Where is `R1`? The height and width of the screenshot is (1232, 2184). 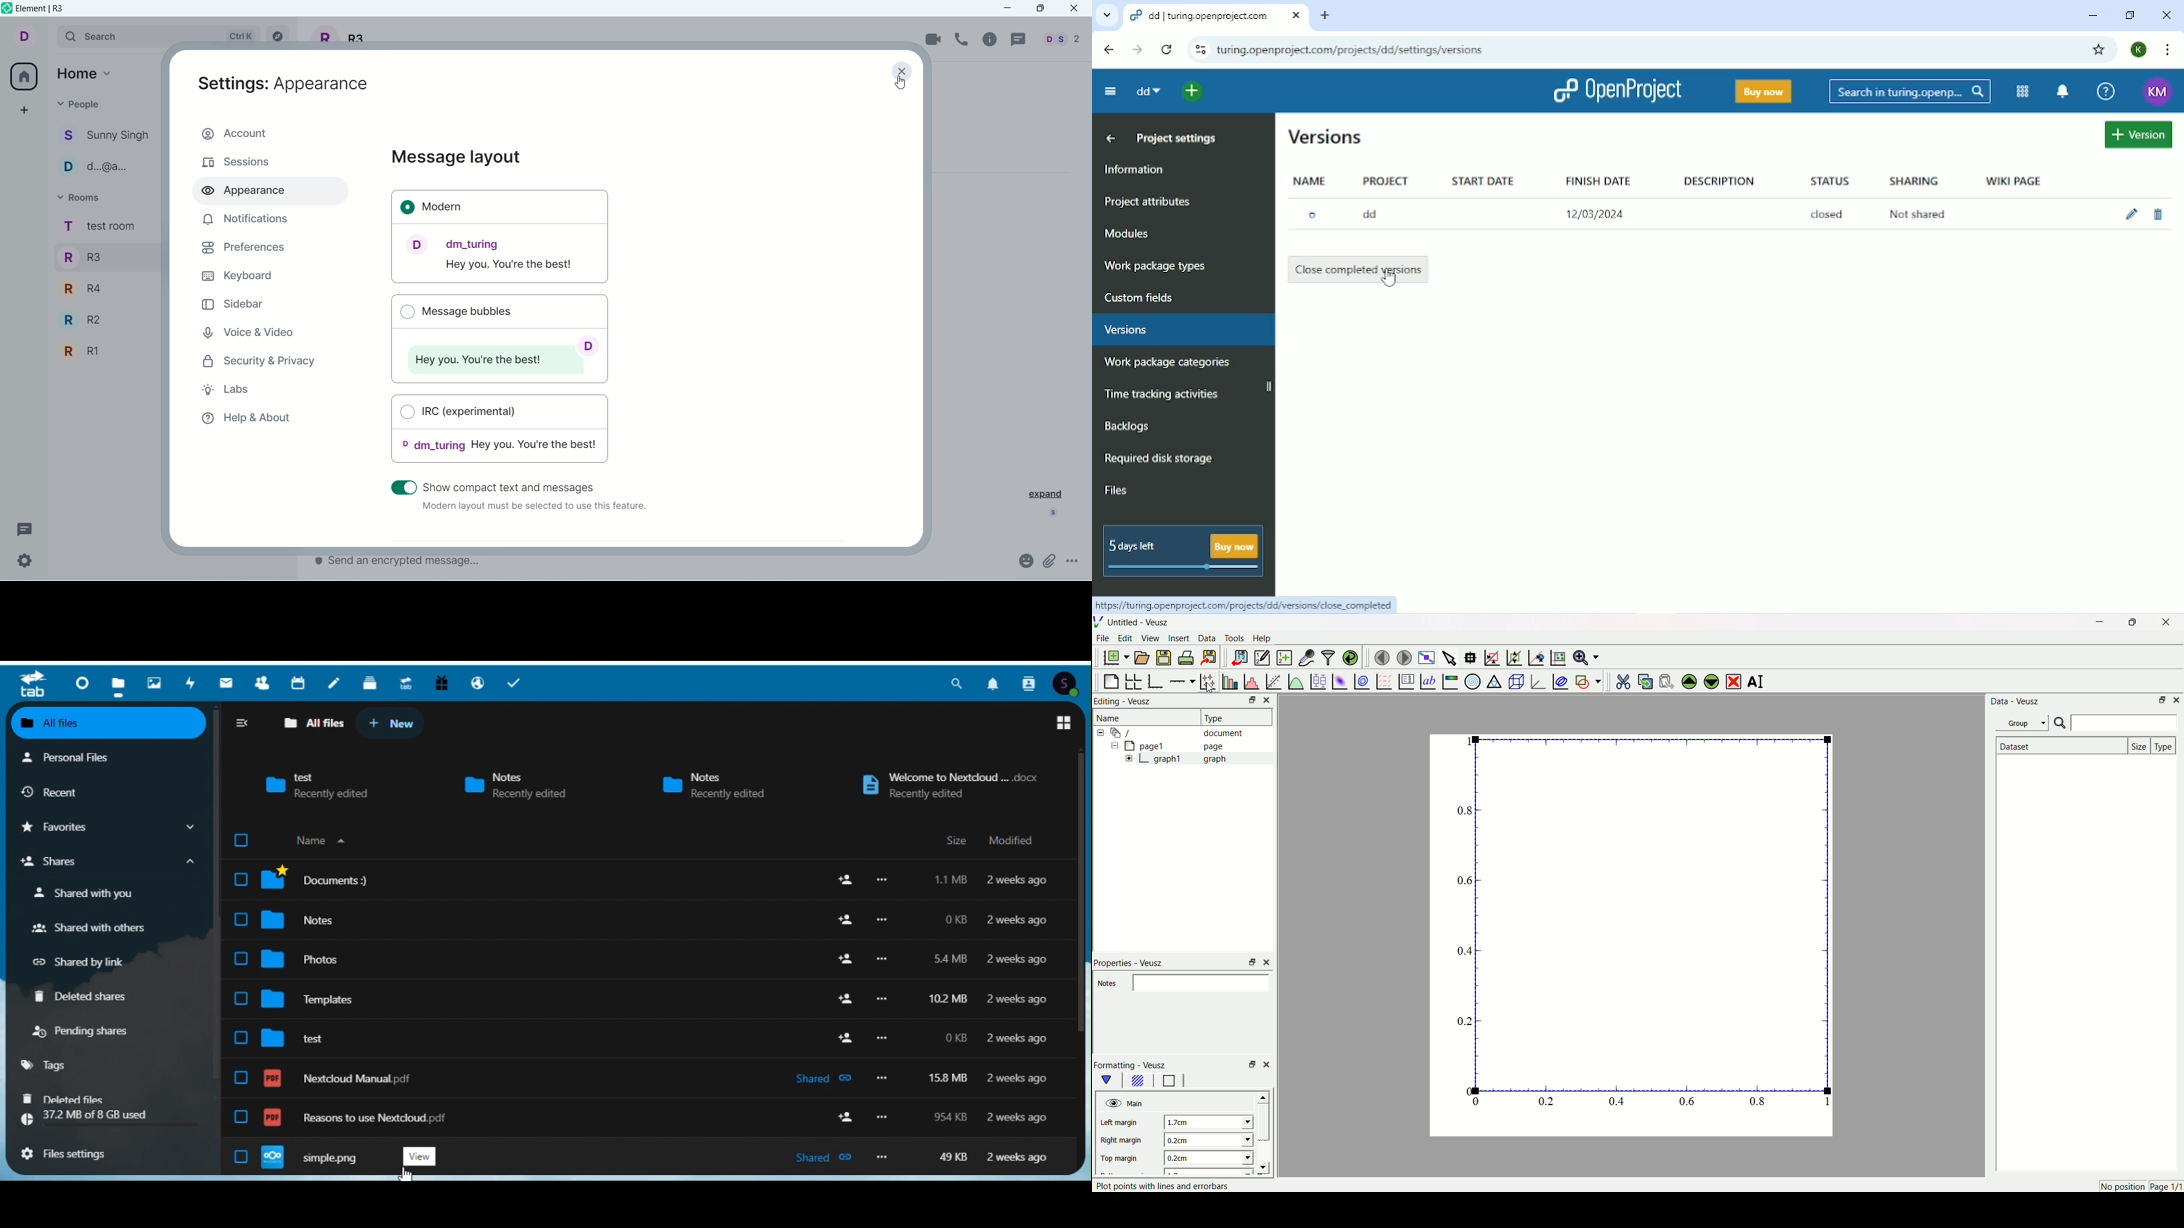
R1 is located at coordinates (105, 353).